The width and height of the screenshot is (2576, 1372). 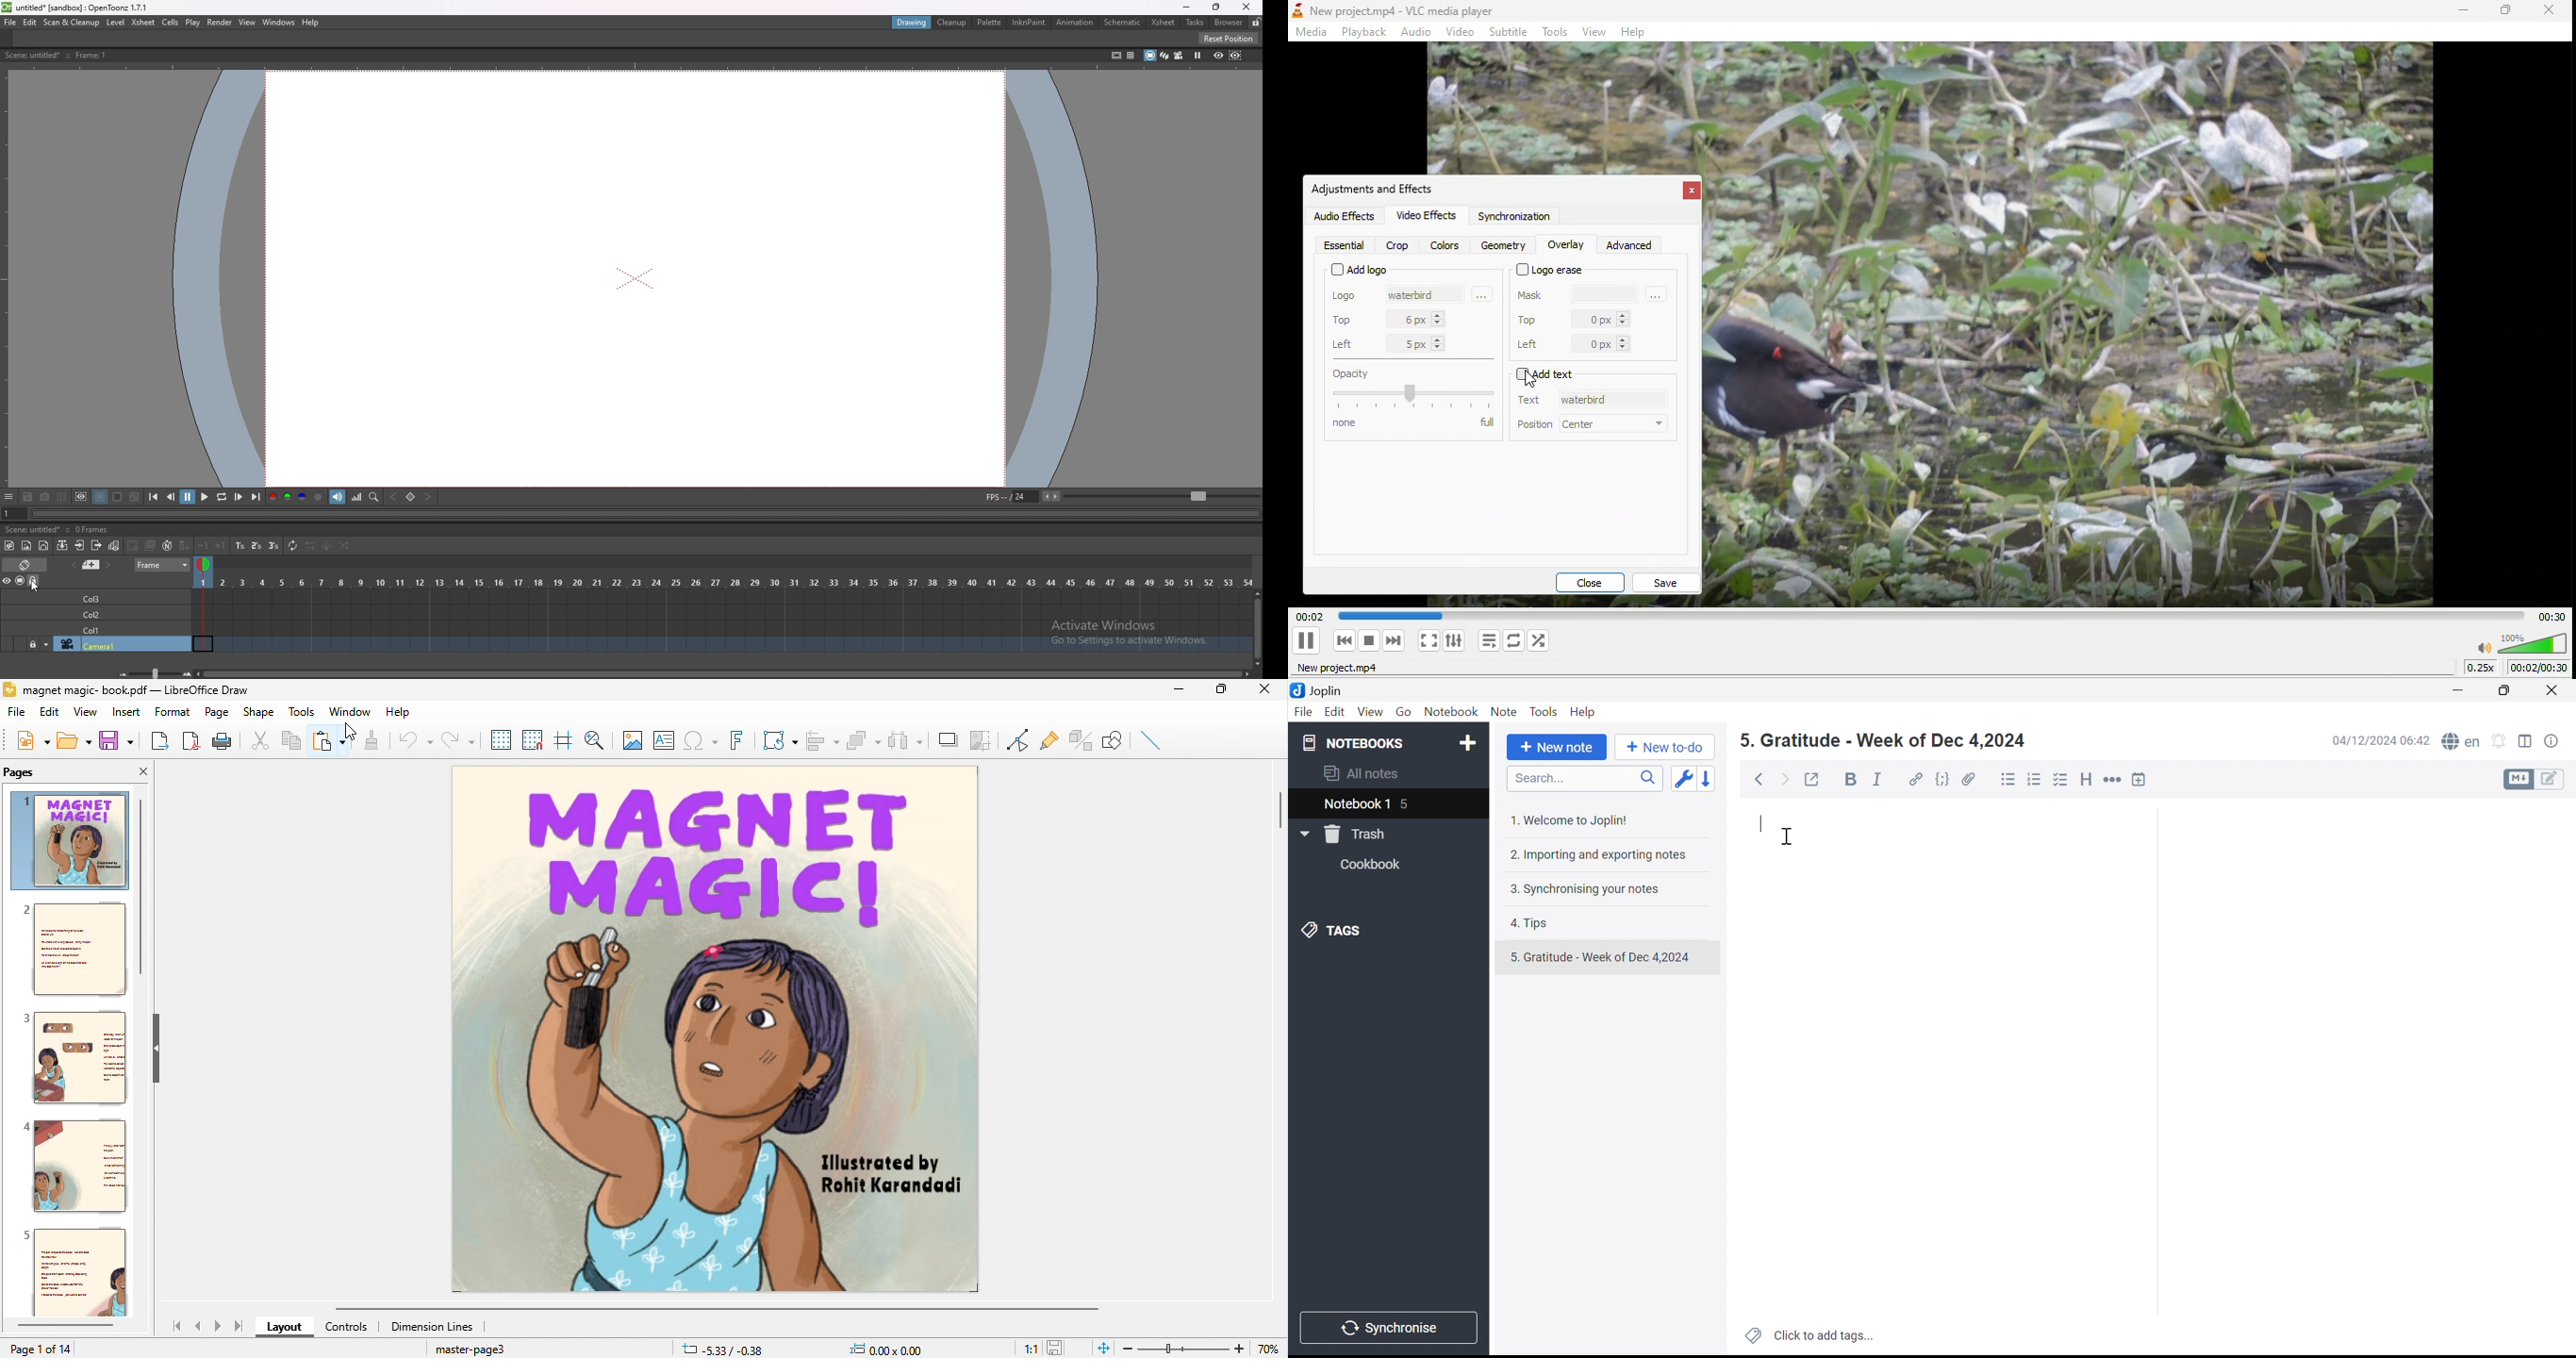 I want to click on Code, so click(x=1943, y=778).